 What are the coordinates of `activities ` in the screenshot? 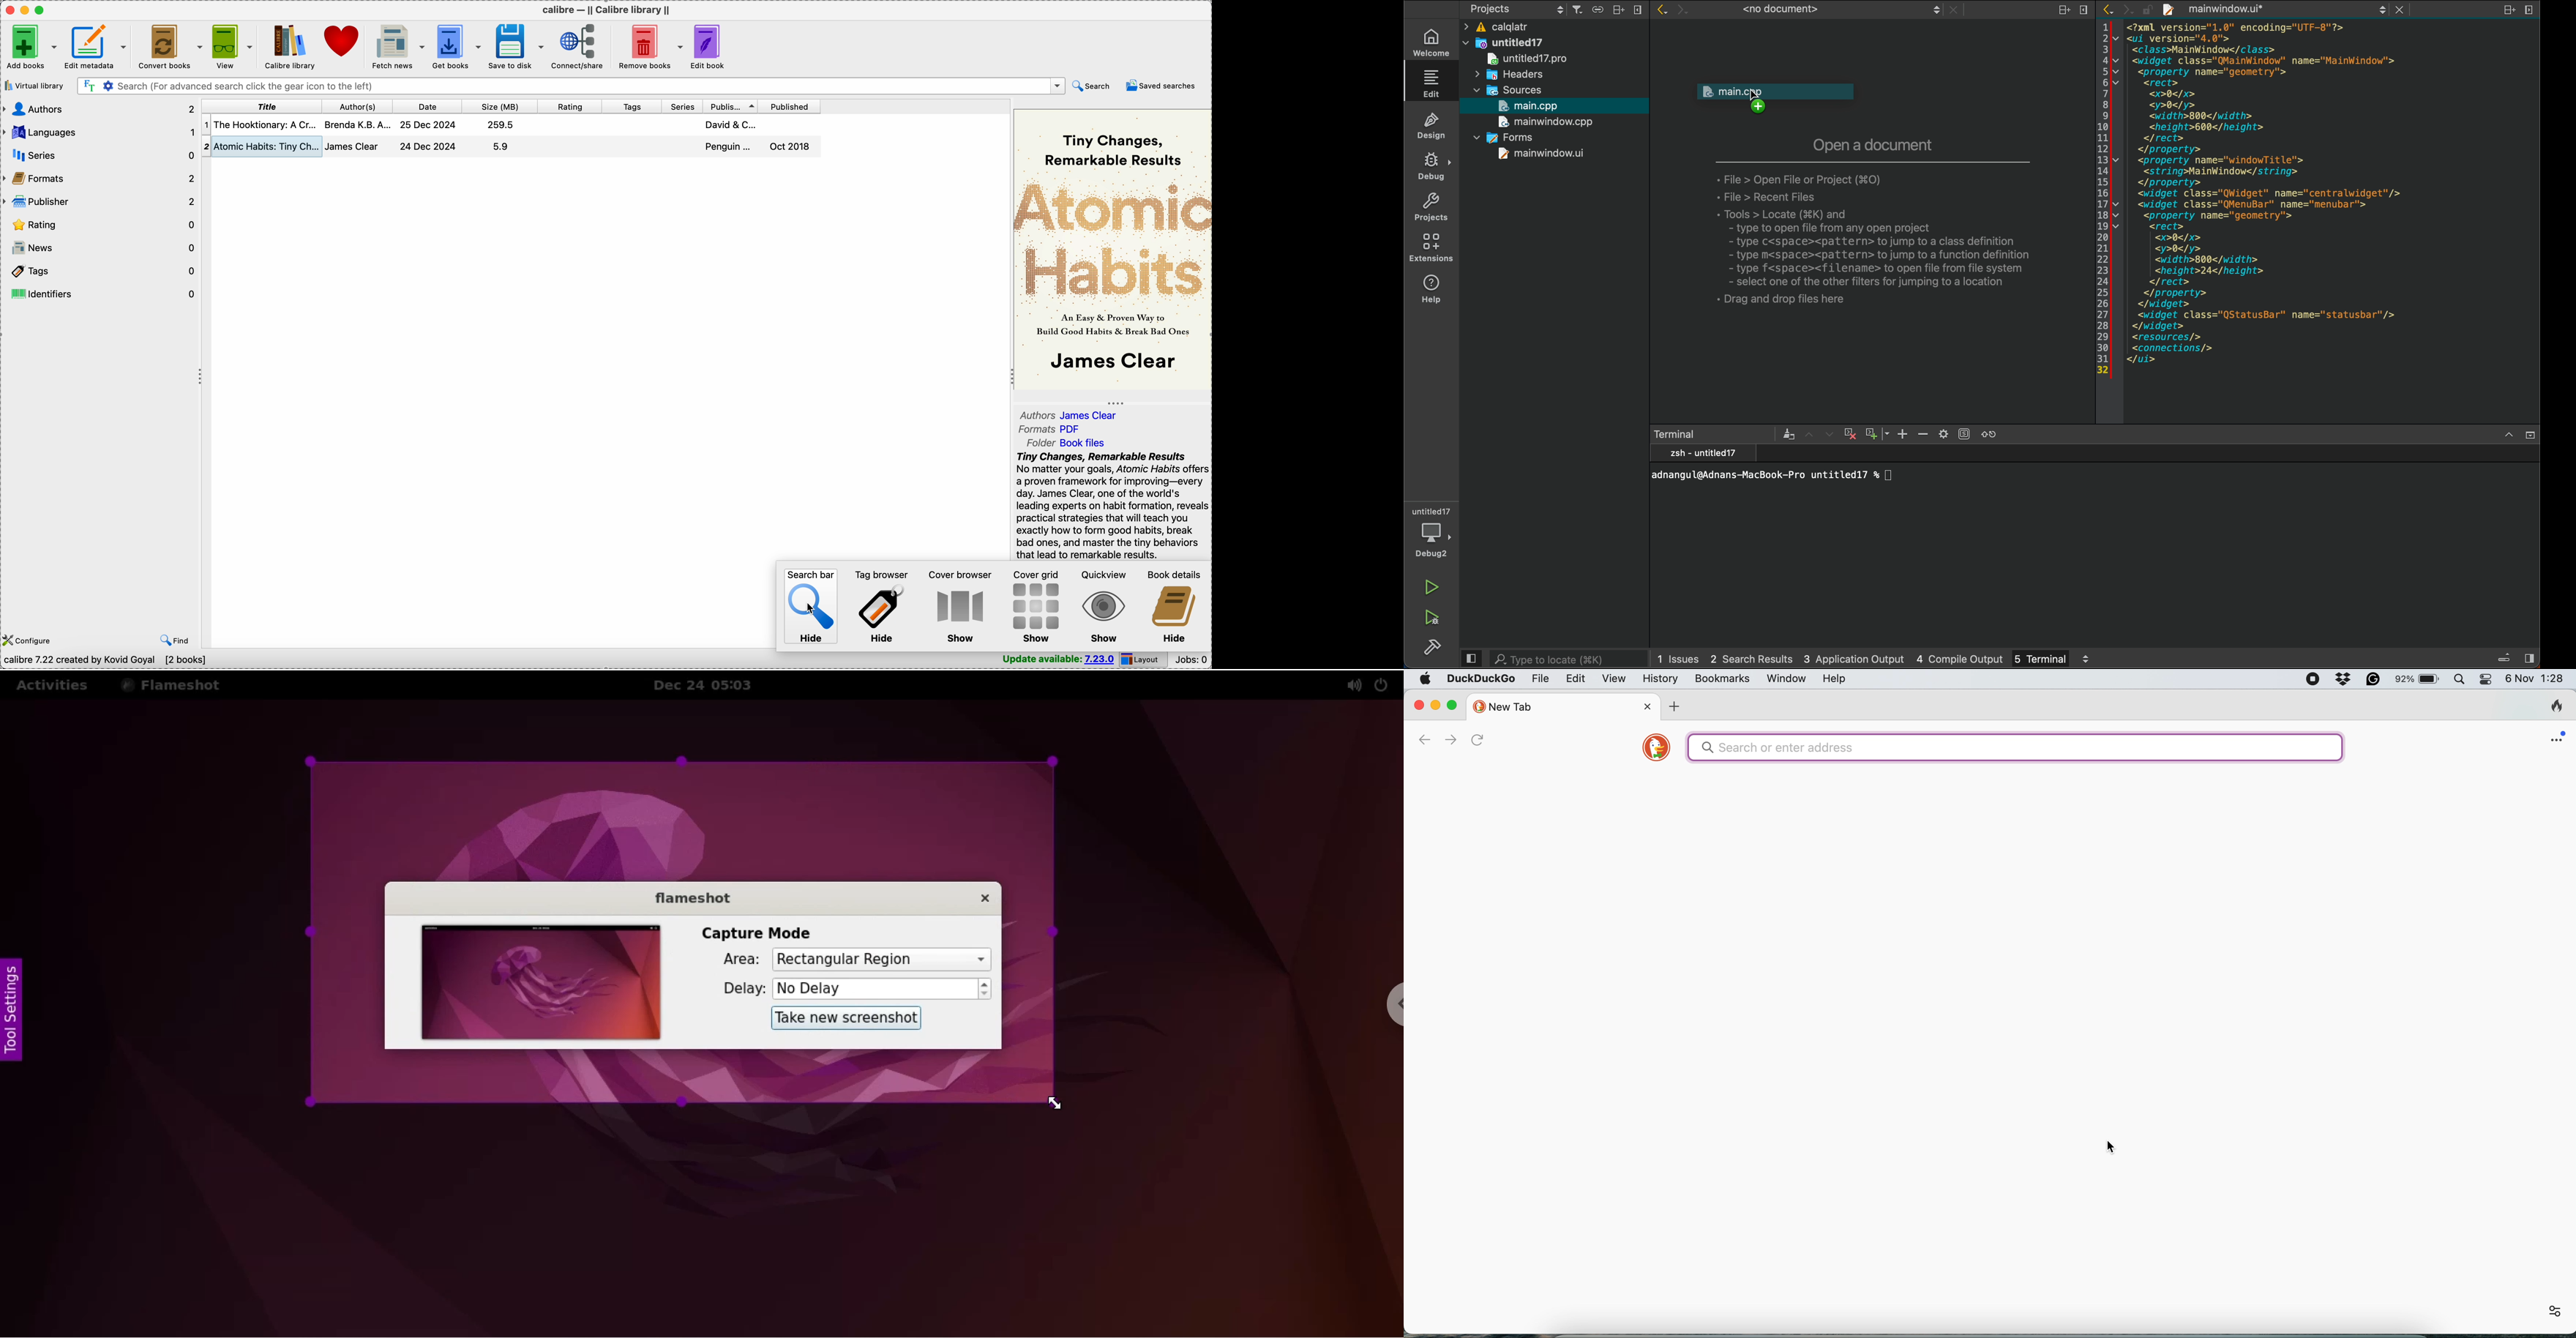 It's located at (54, 685).